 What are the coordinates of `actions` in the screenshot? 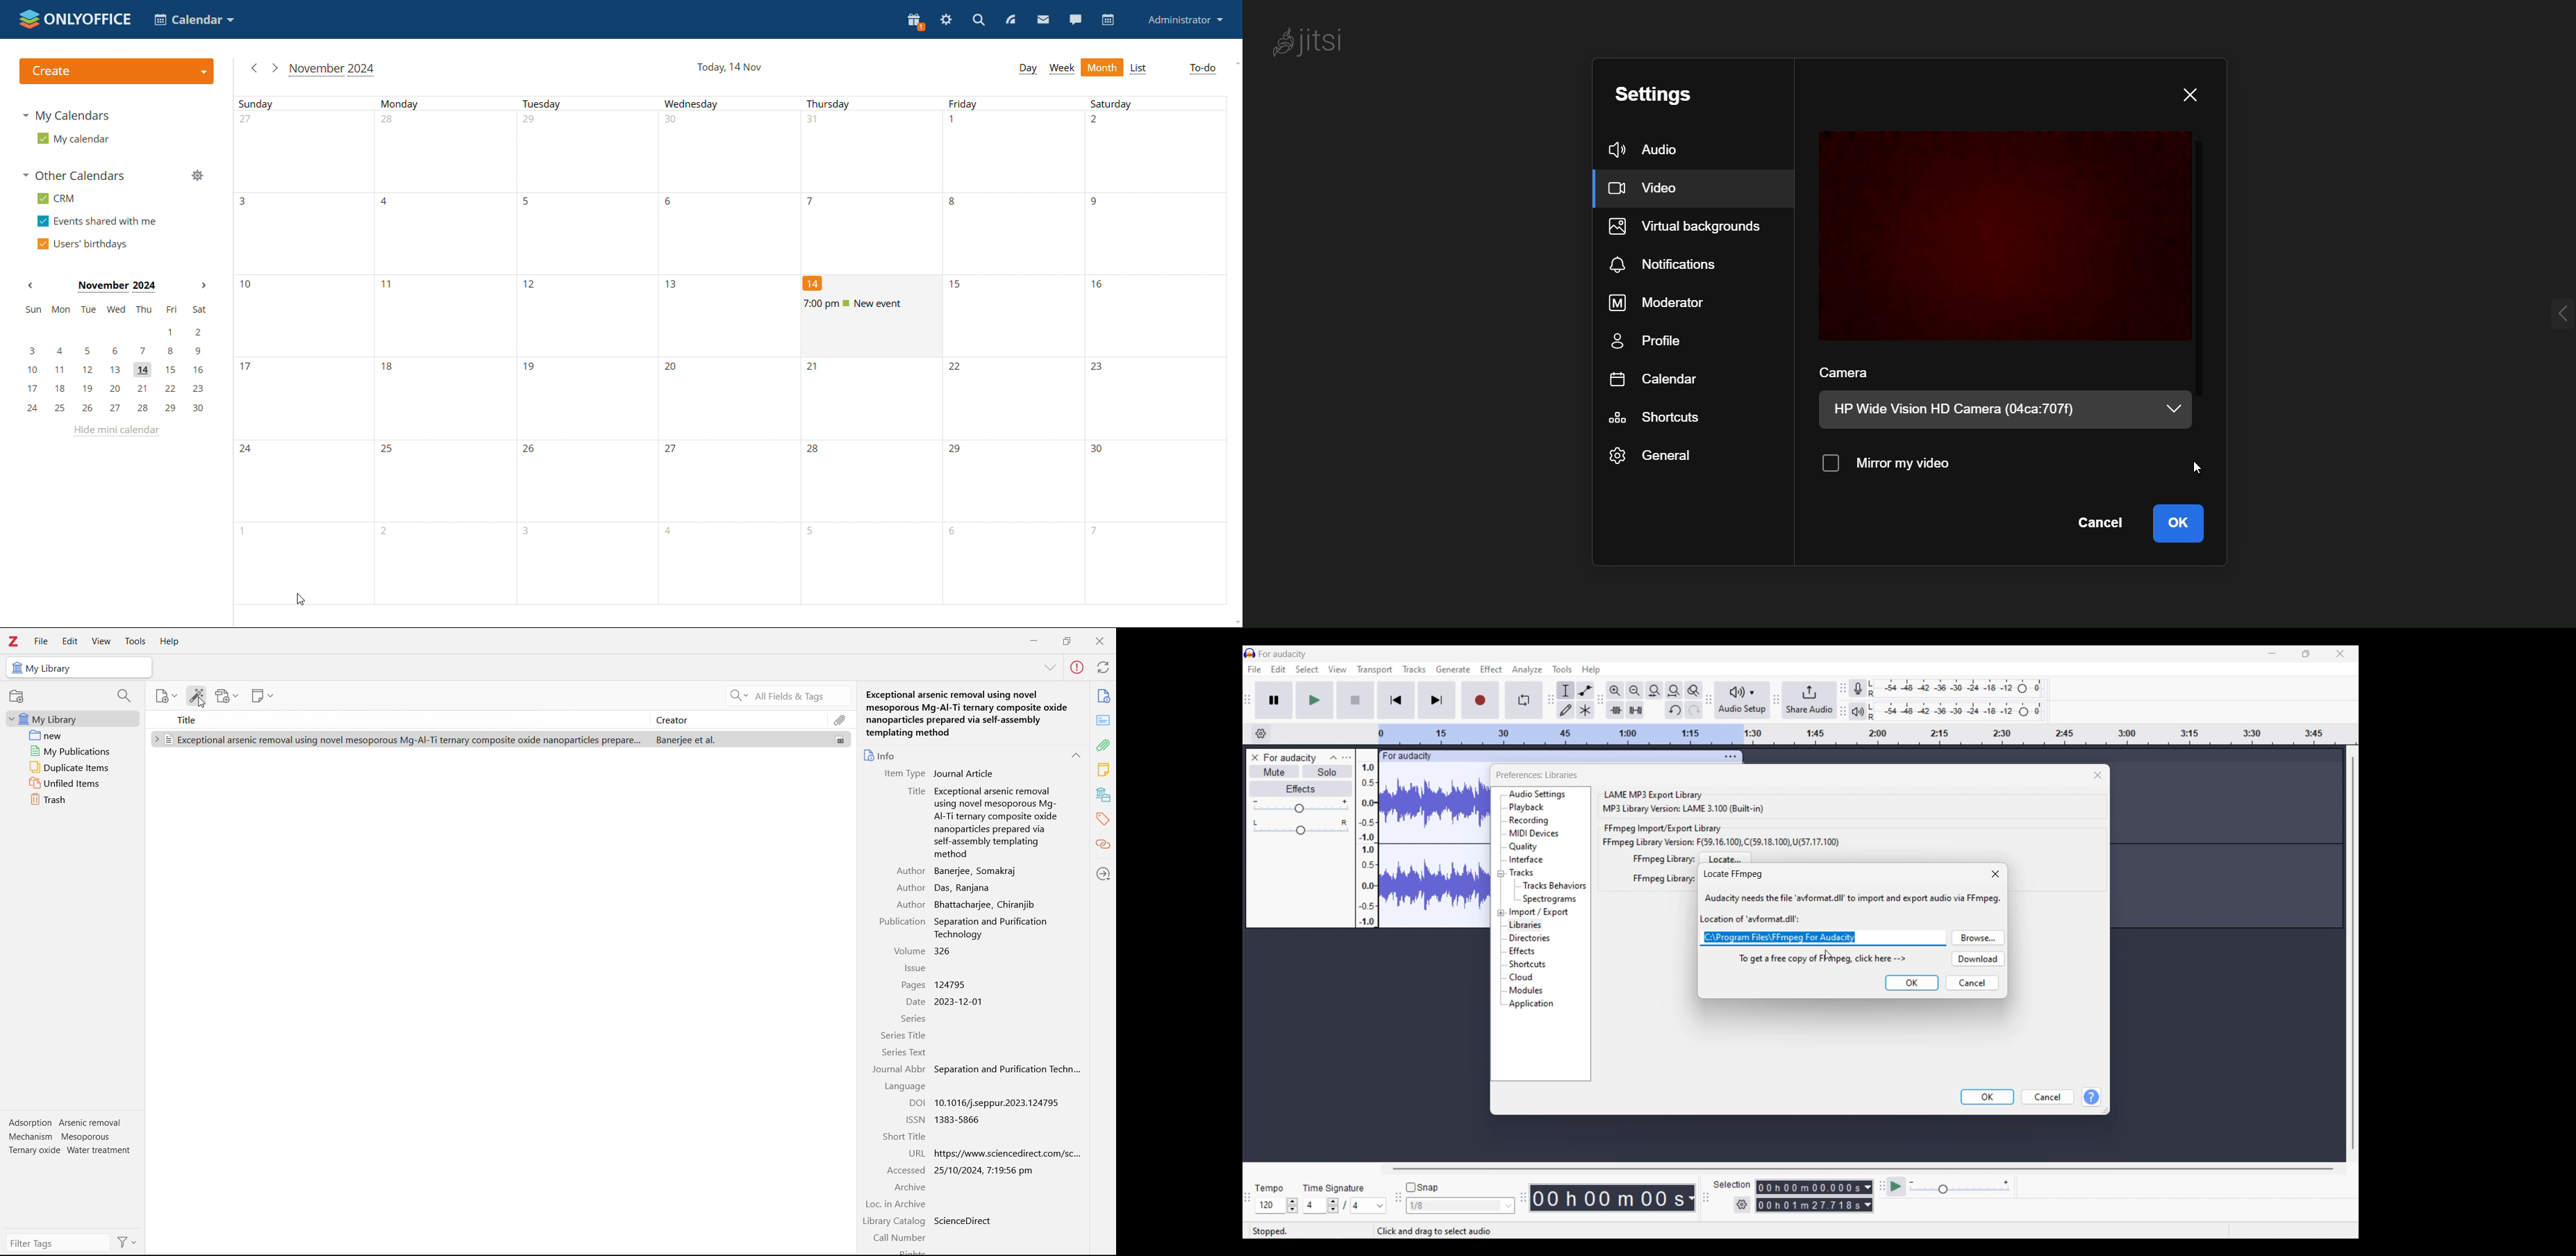 It's located at (127, 1242).